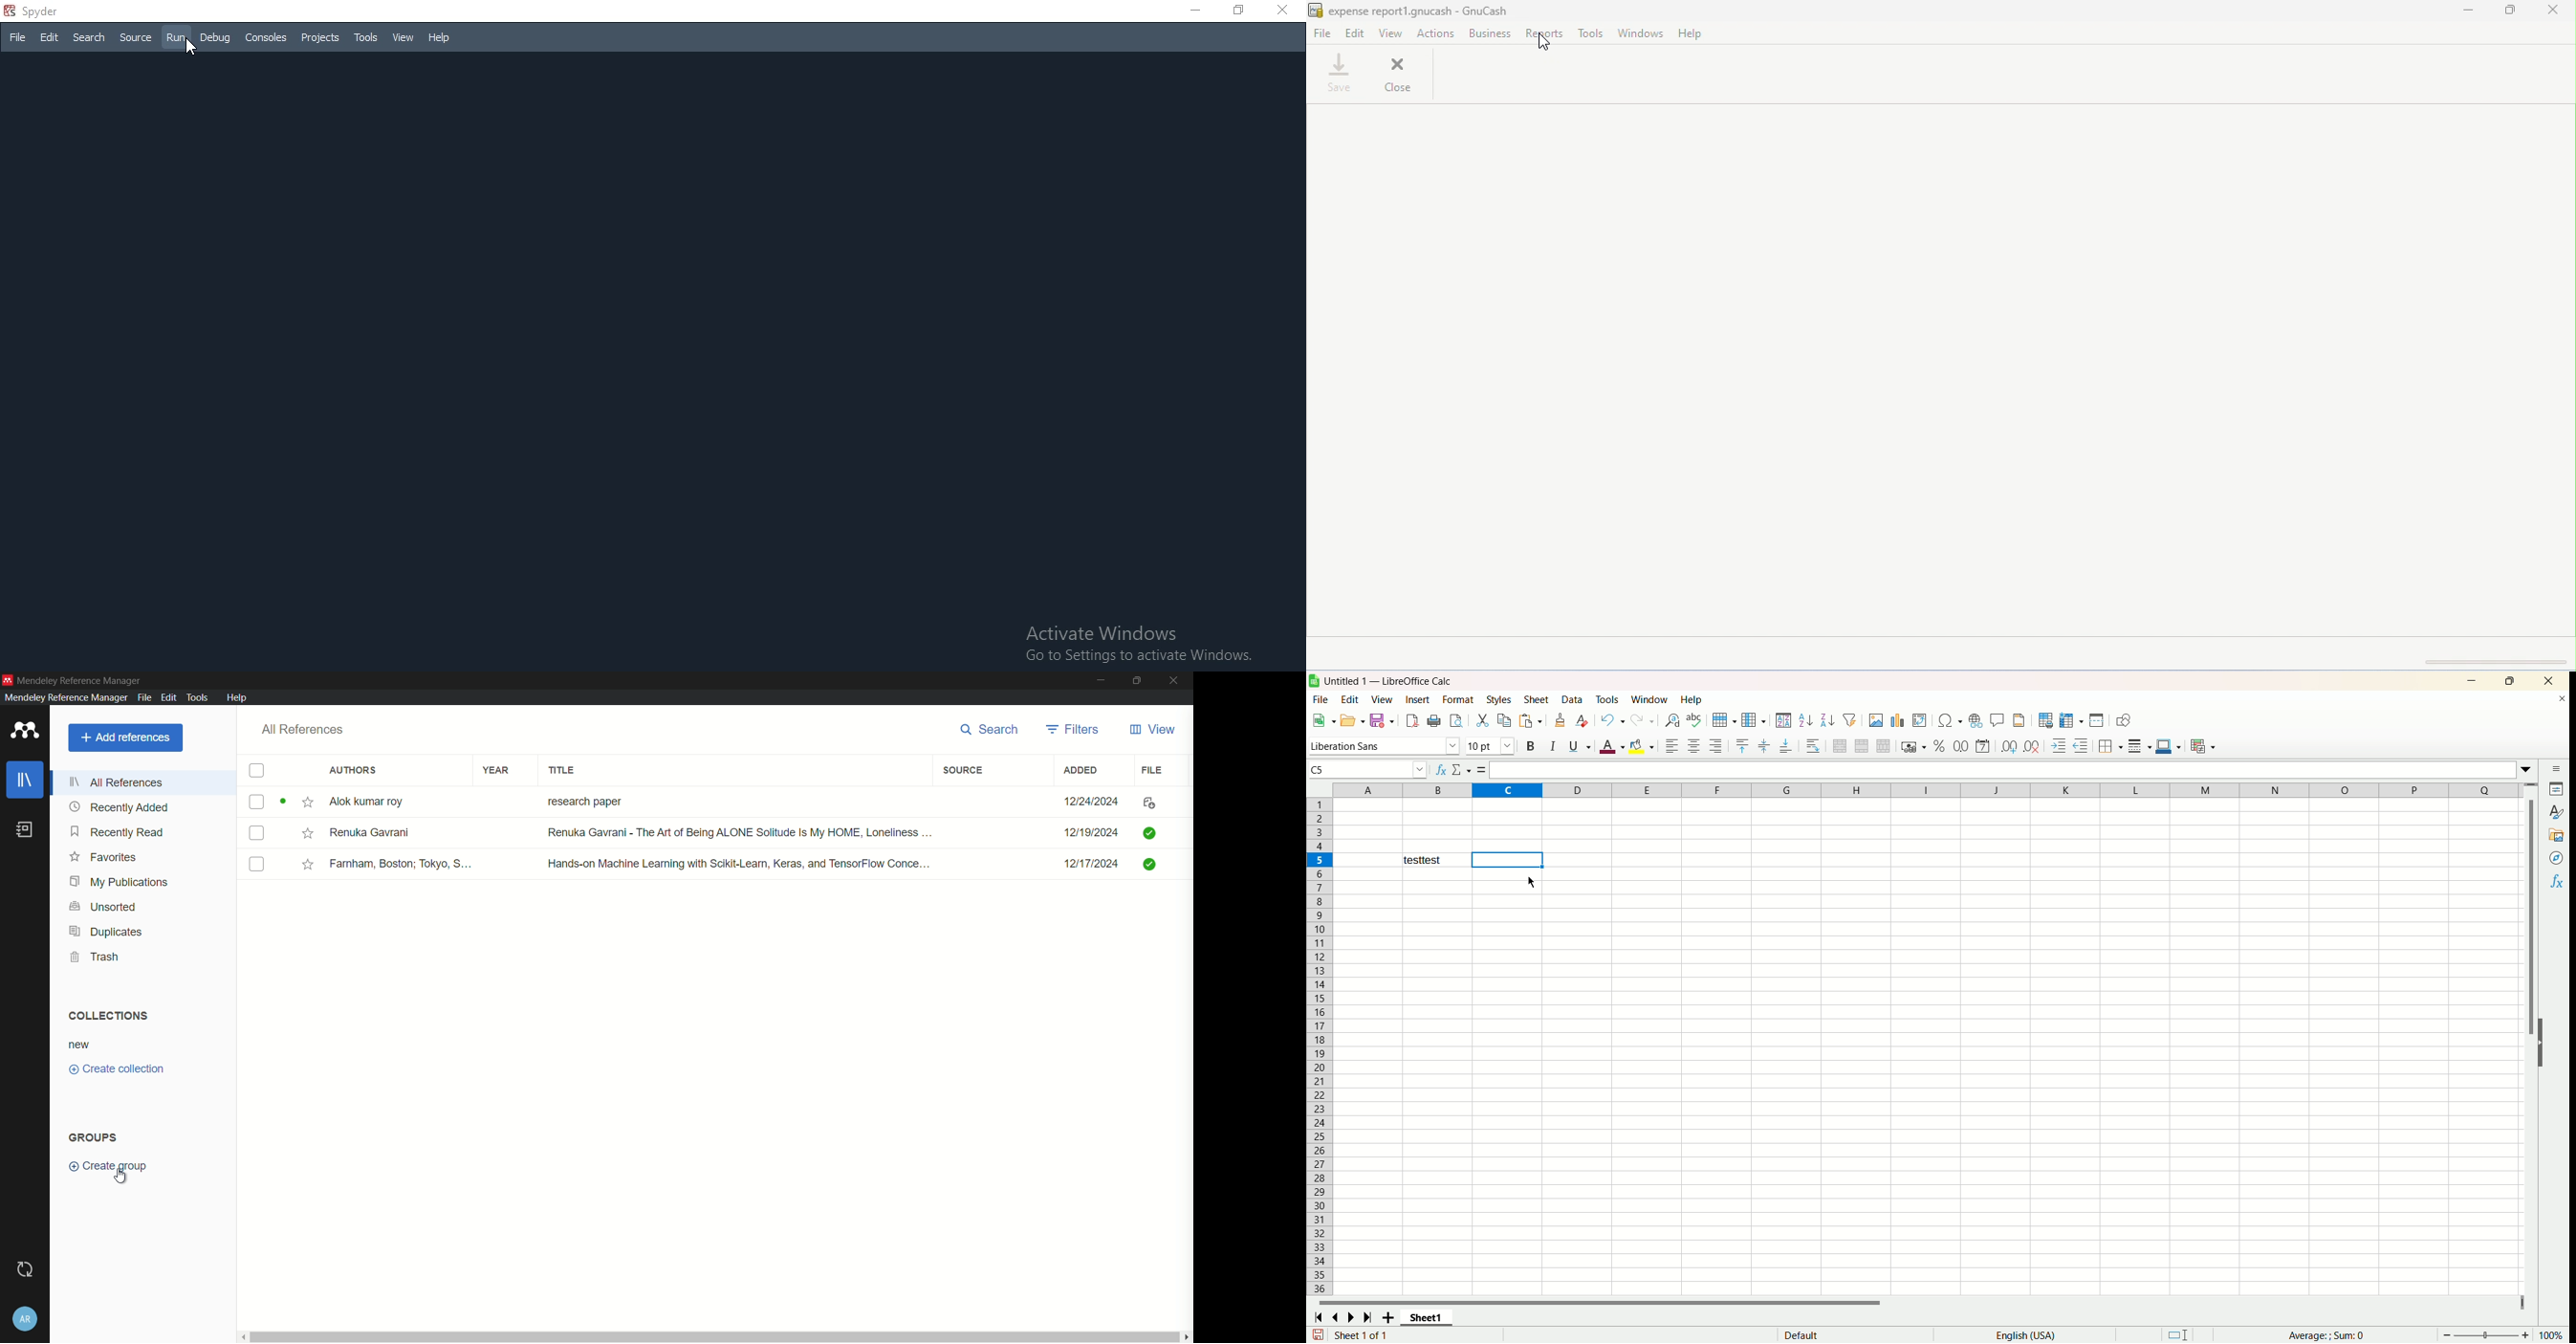  What do you see at coordinates (2528, 770) in the screenshot?
I see `Expand formula bar` at bounding box center [2528, 770].